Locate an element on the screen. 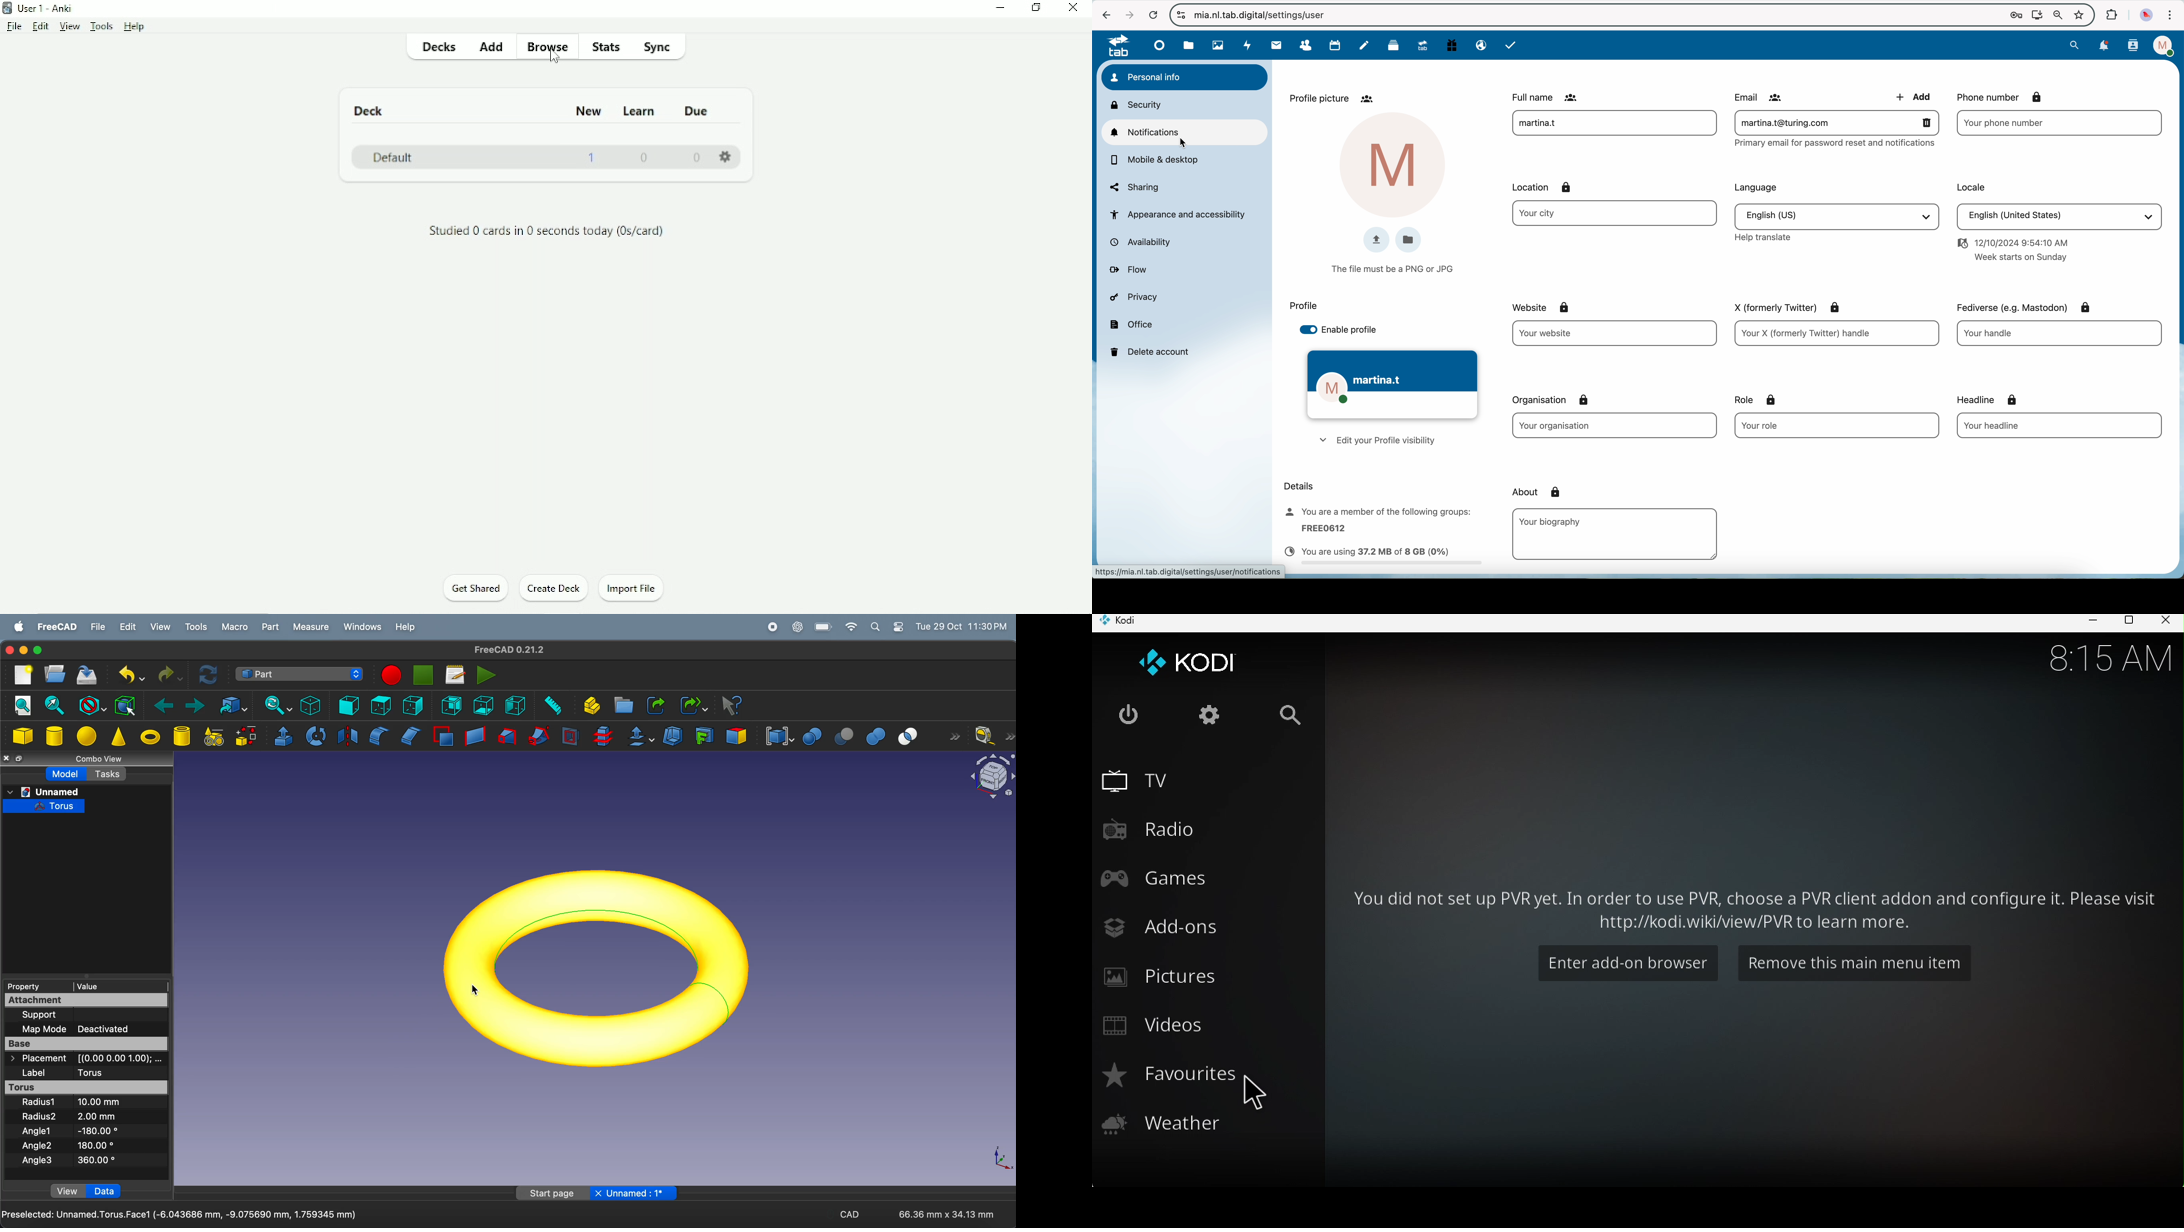 The width and height of the screenshot is (2184, 1232). record is located at coordinates (773, 626).